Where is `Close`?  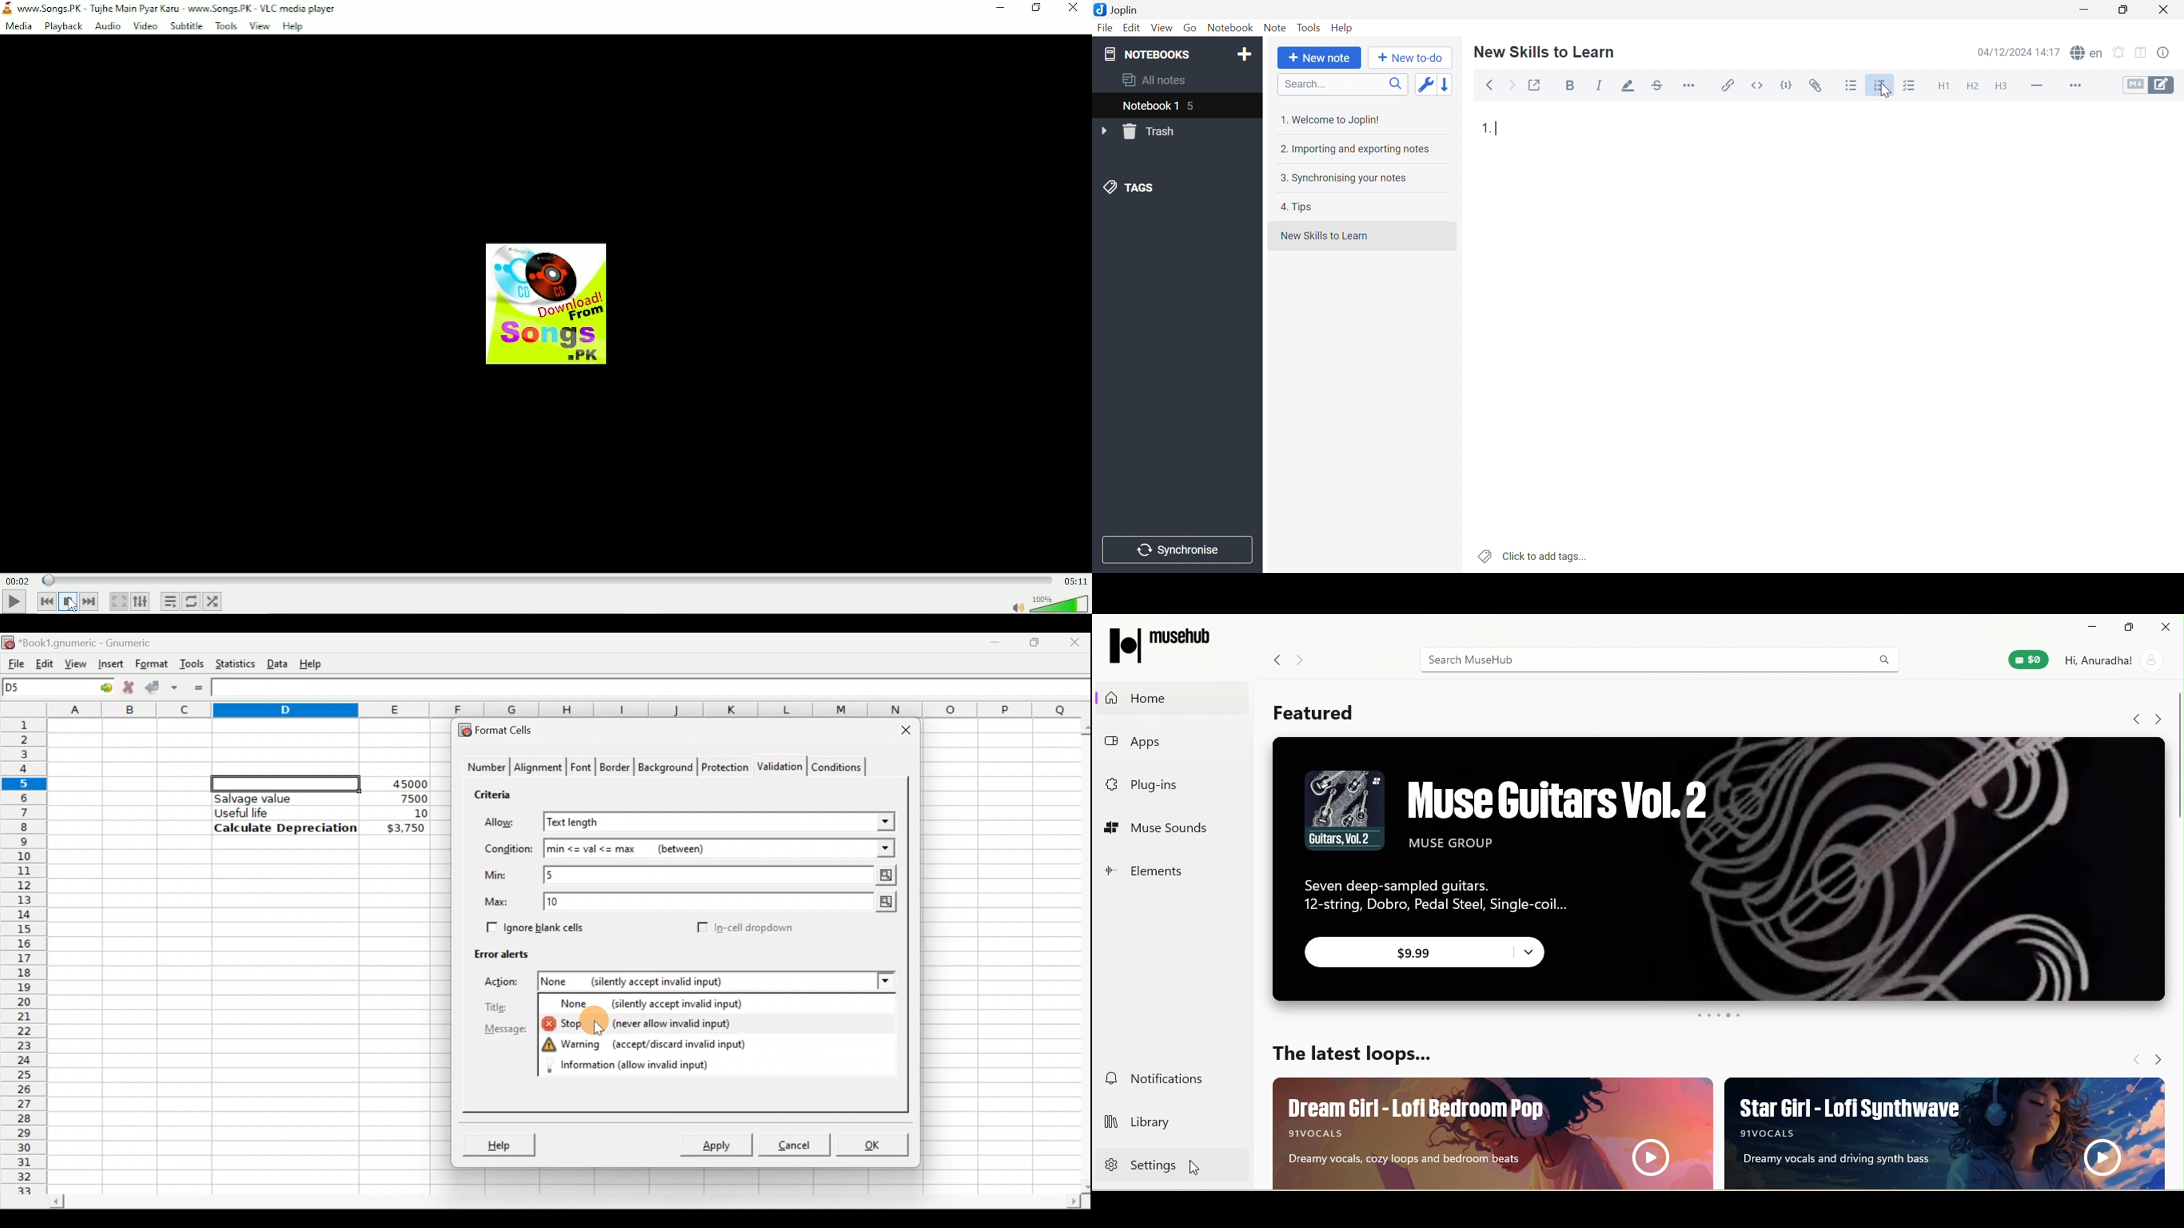
Close is located at coordinates (1073, 8).